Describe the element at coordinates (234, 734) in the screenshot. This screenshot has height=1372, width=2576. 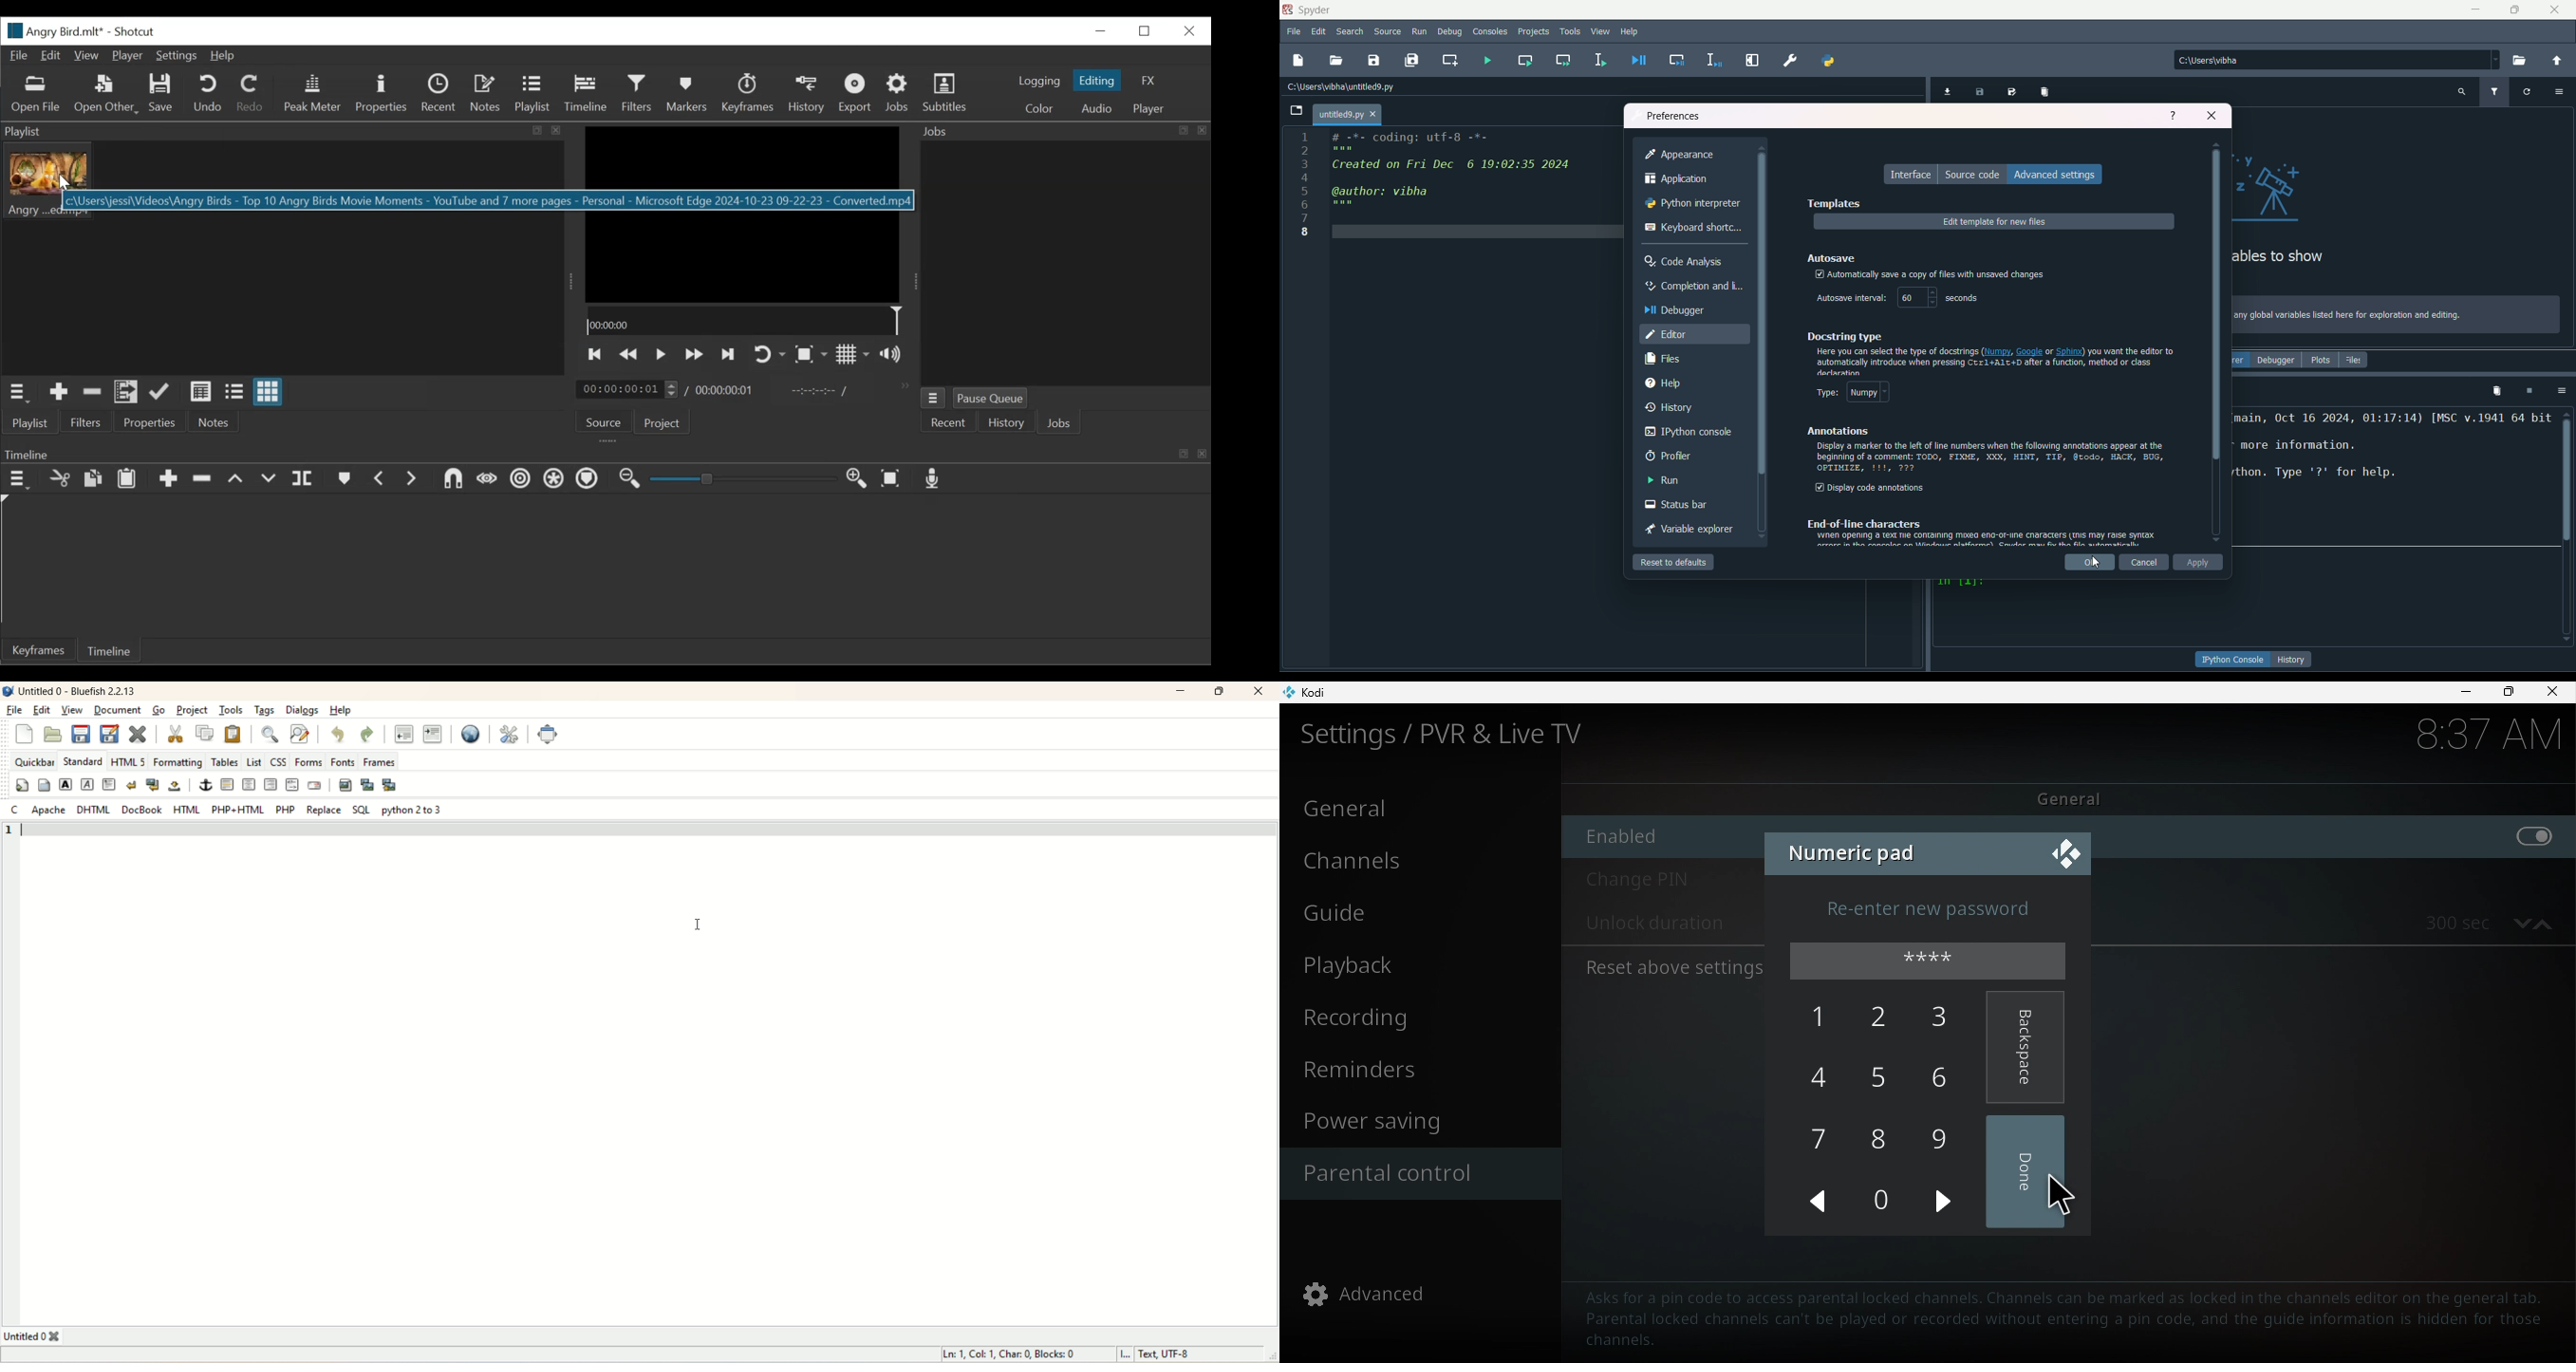
I see `paste` at that location.